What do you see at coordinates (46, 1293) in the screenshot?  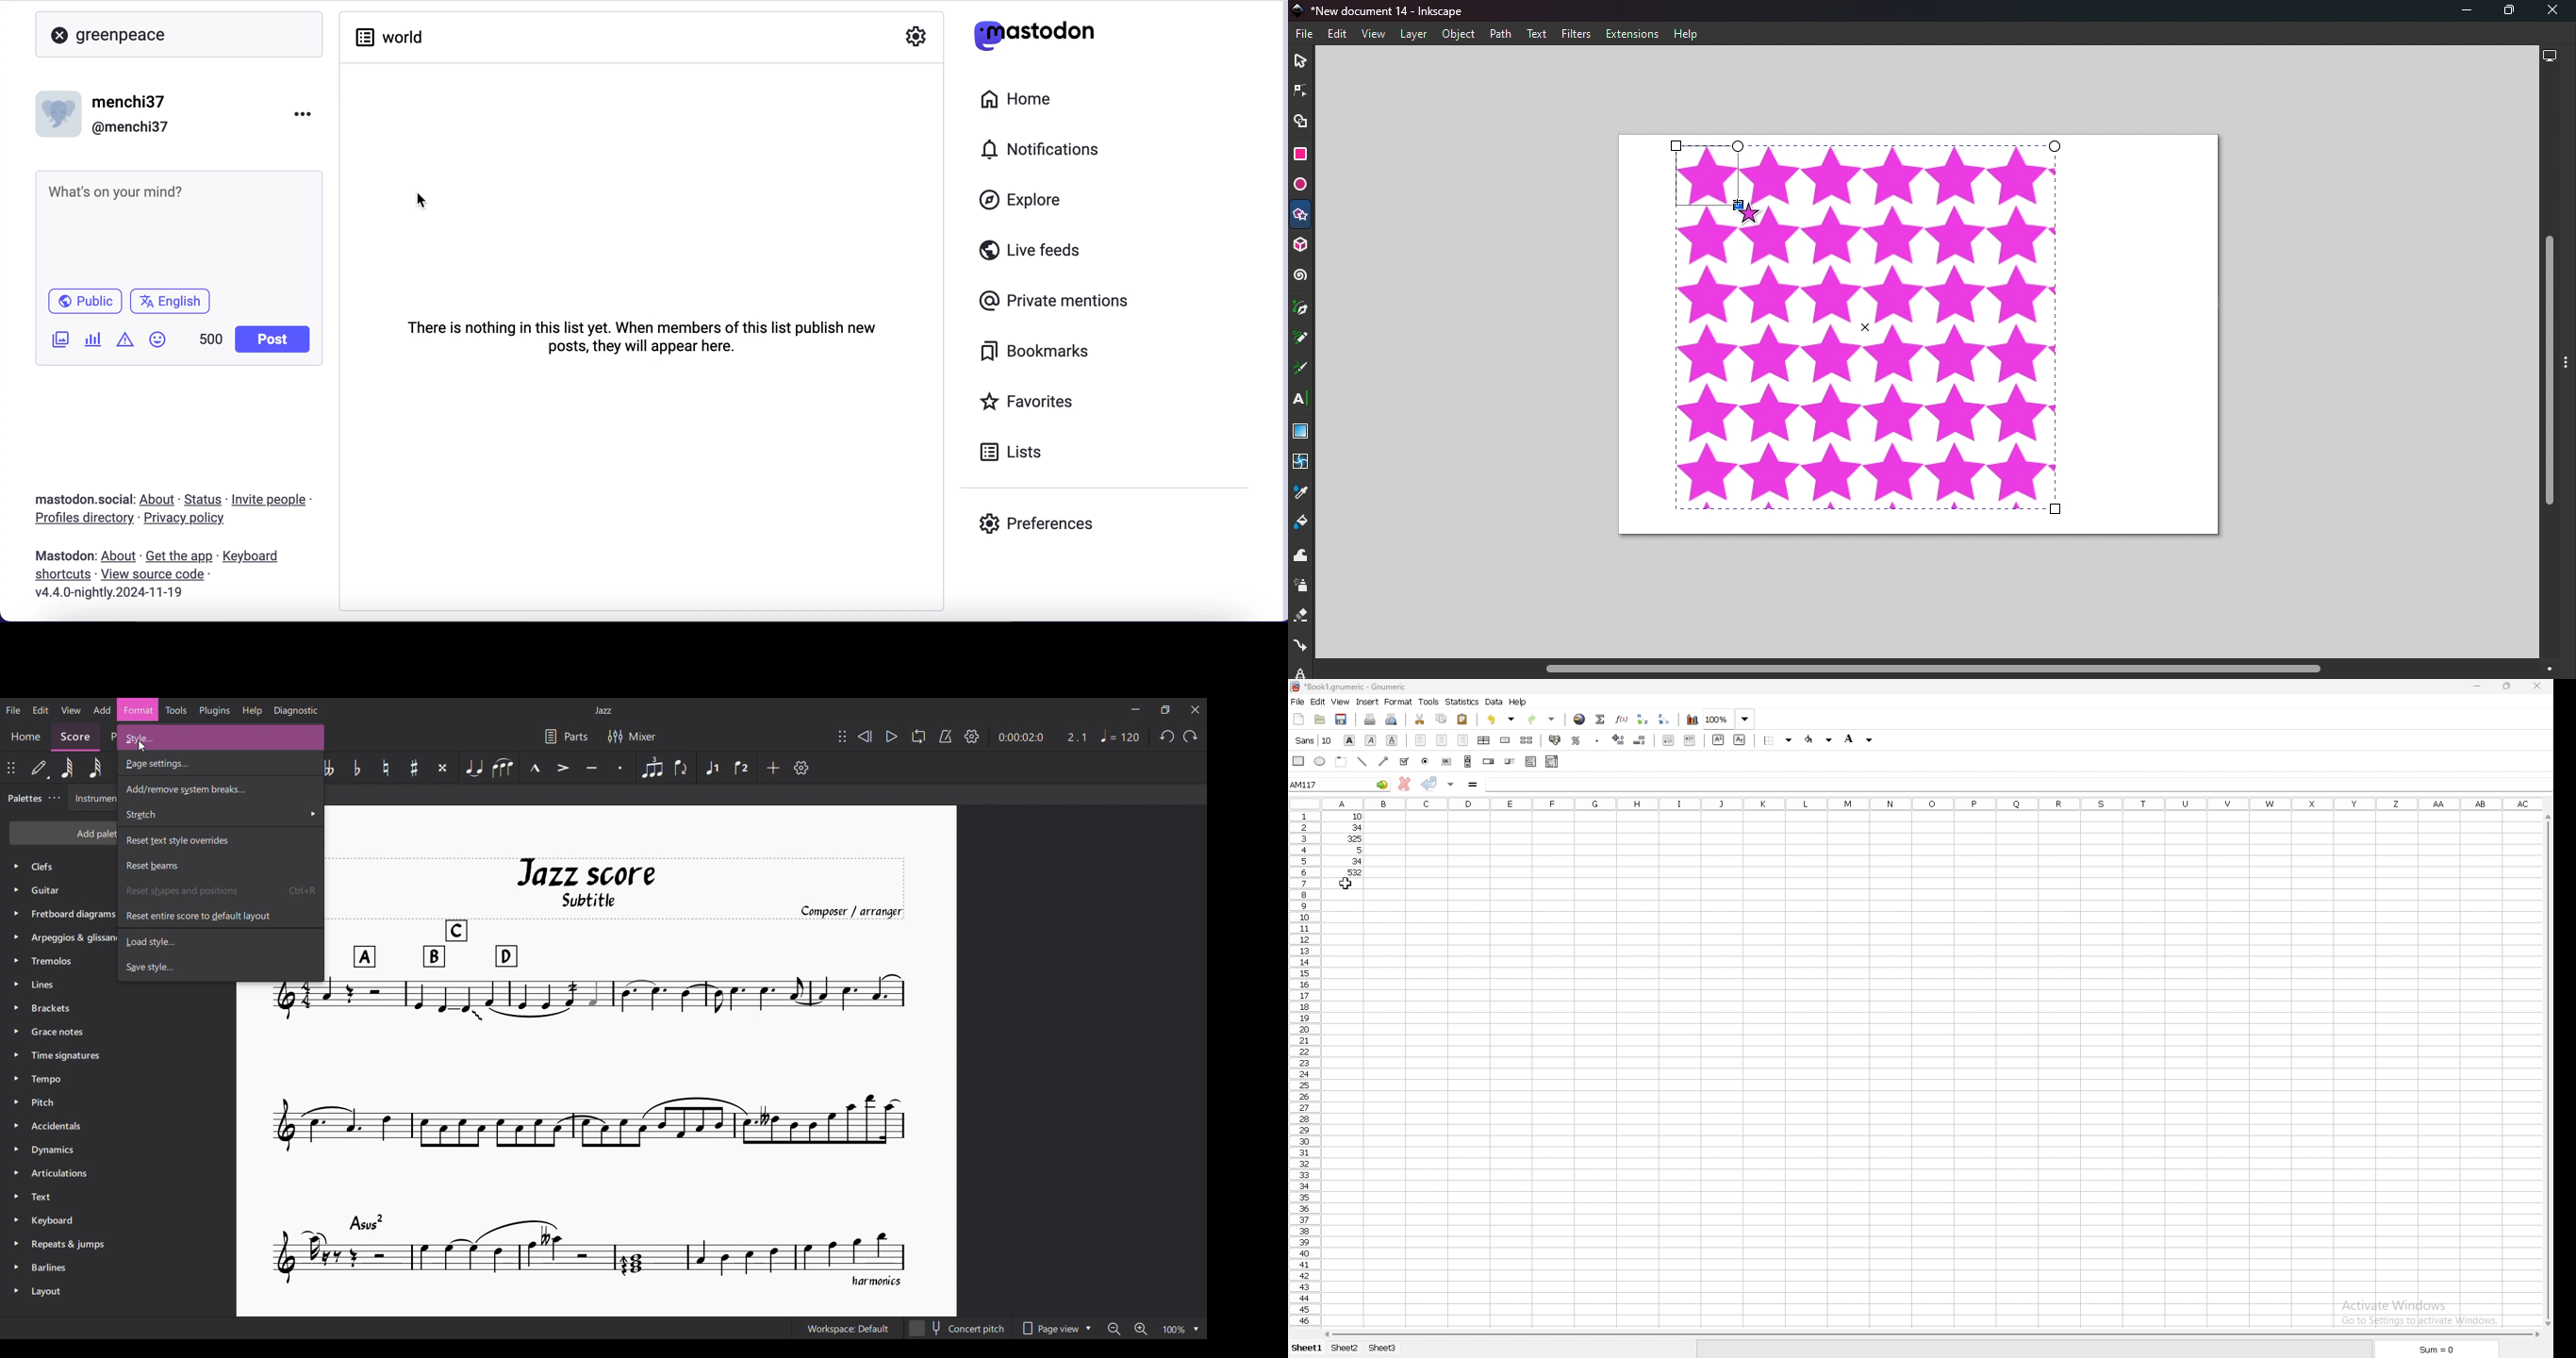 I see `Layout` at bounding box center [46, 1293].